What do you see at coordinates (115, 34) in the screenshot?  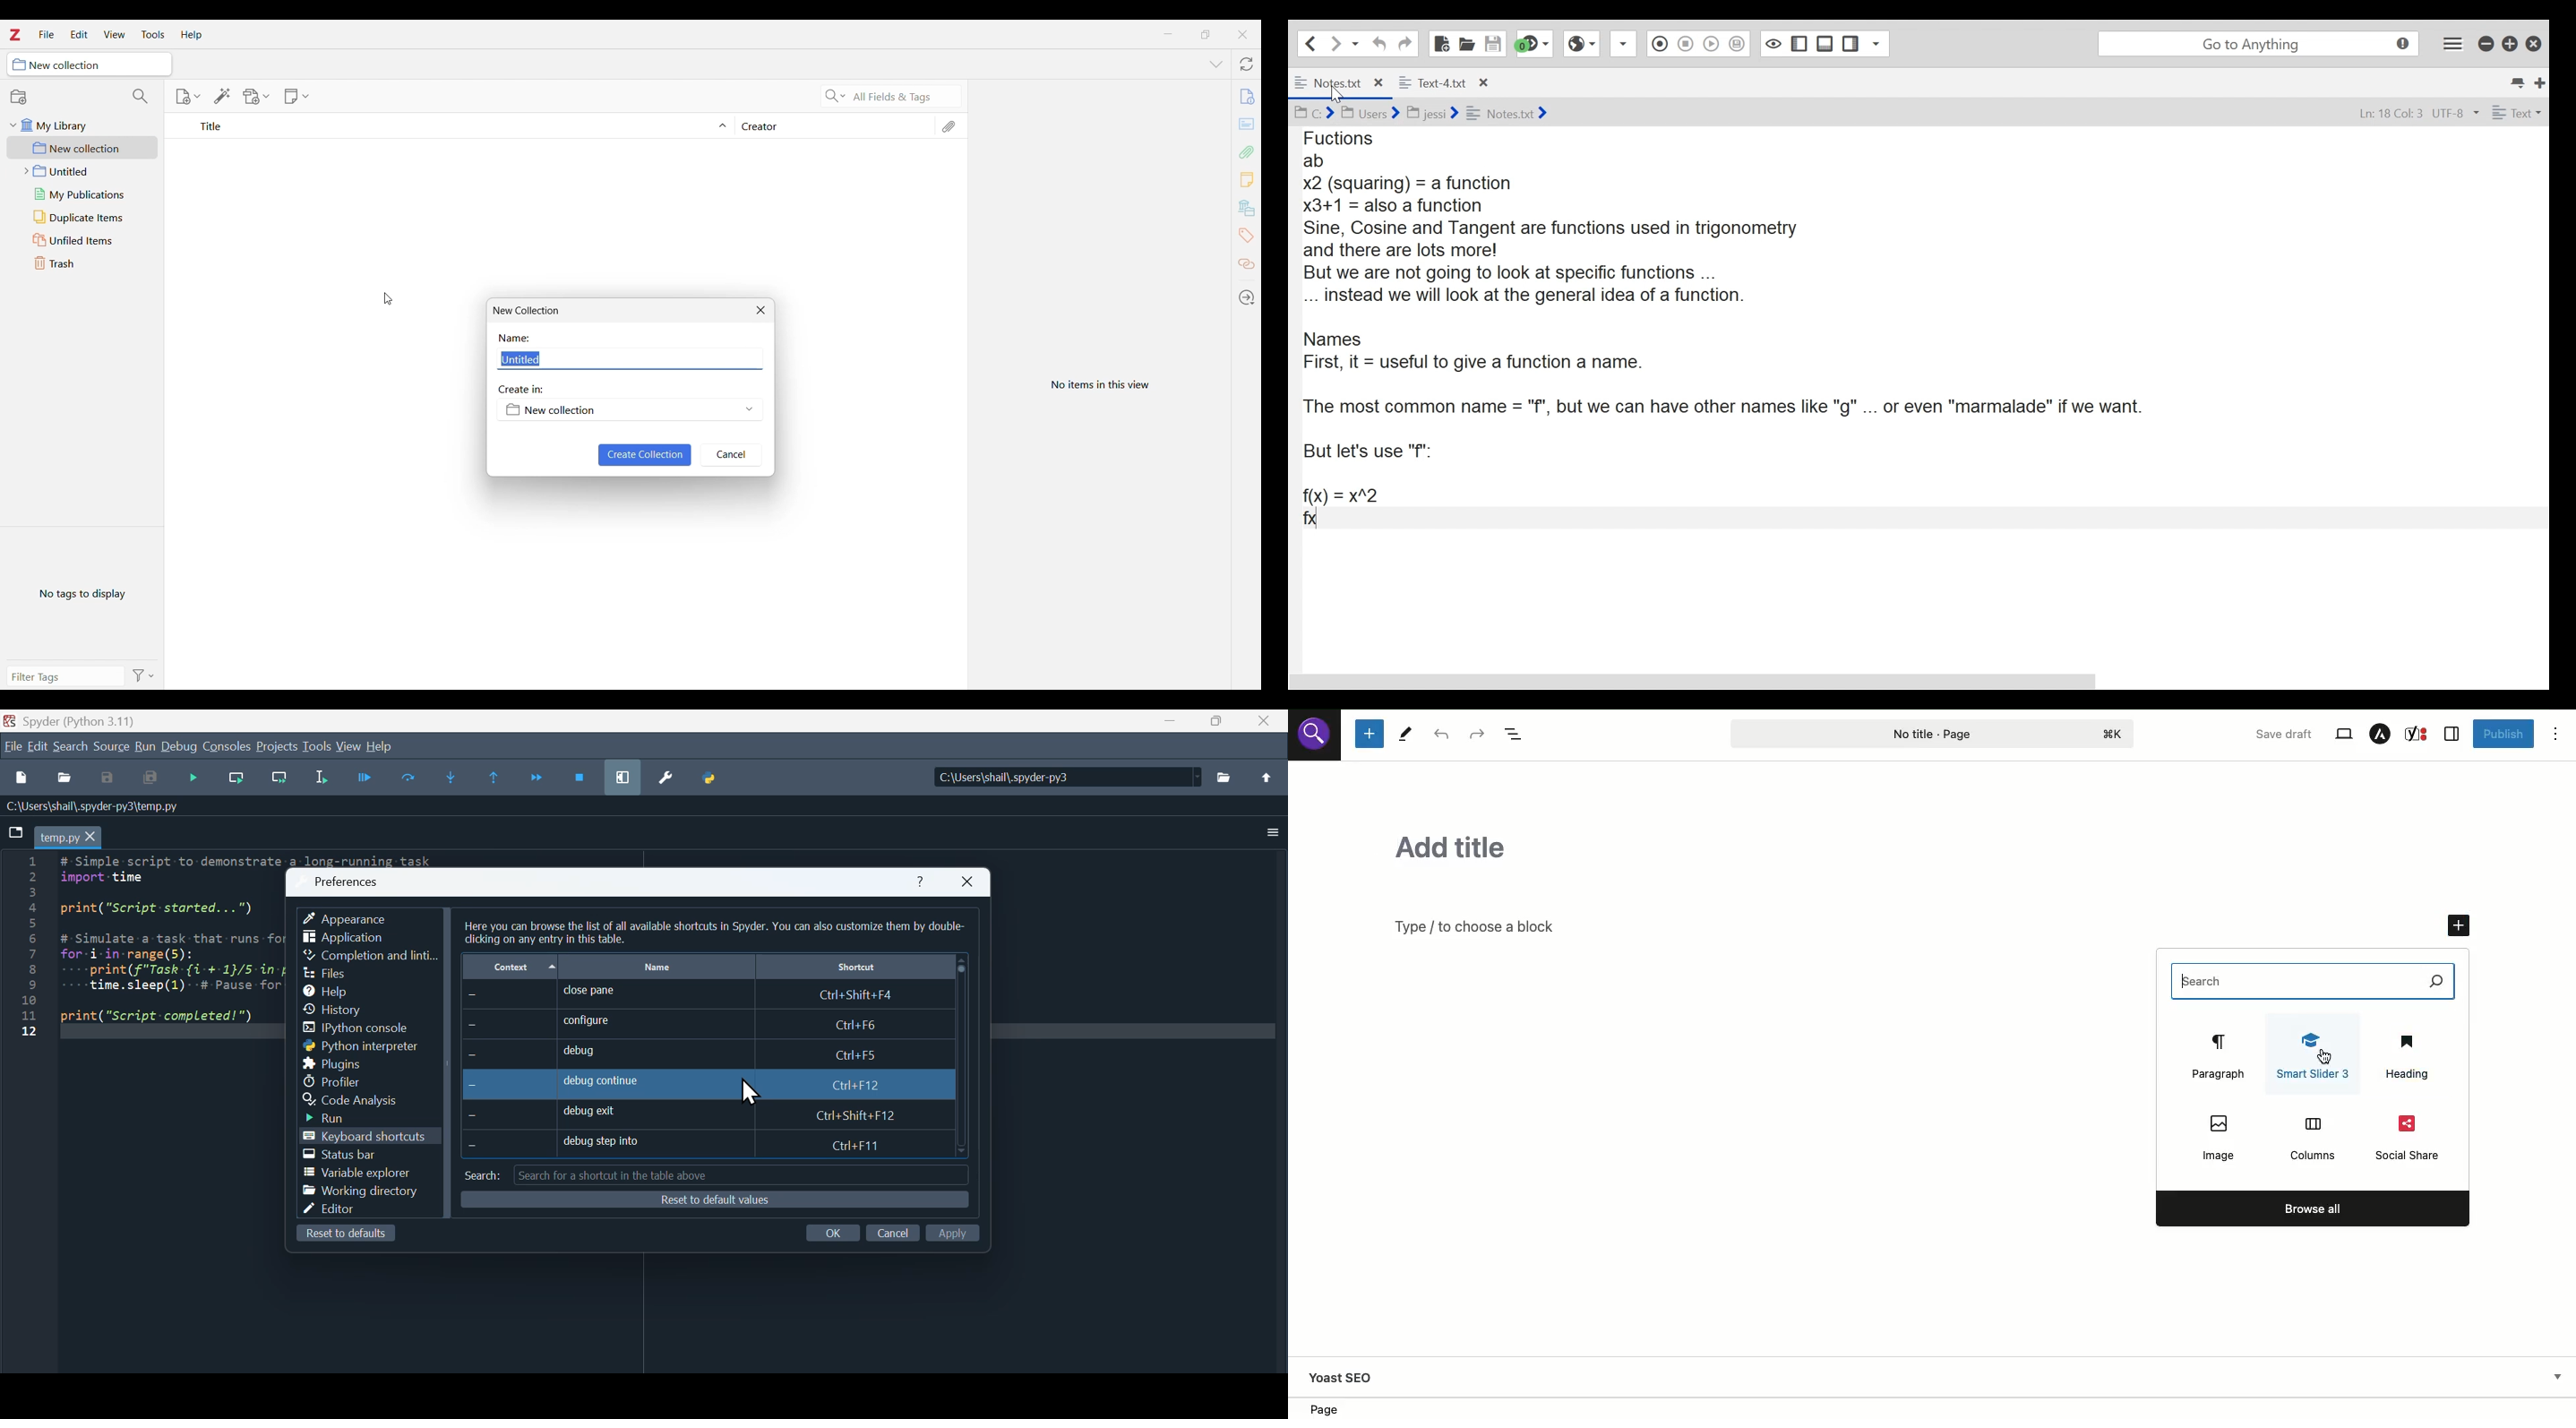 I see `View menu` at bounding box center [115, 34].